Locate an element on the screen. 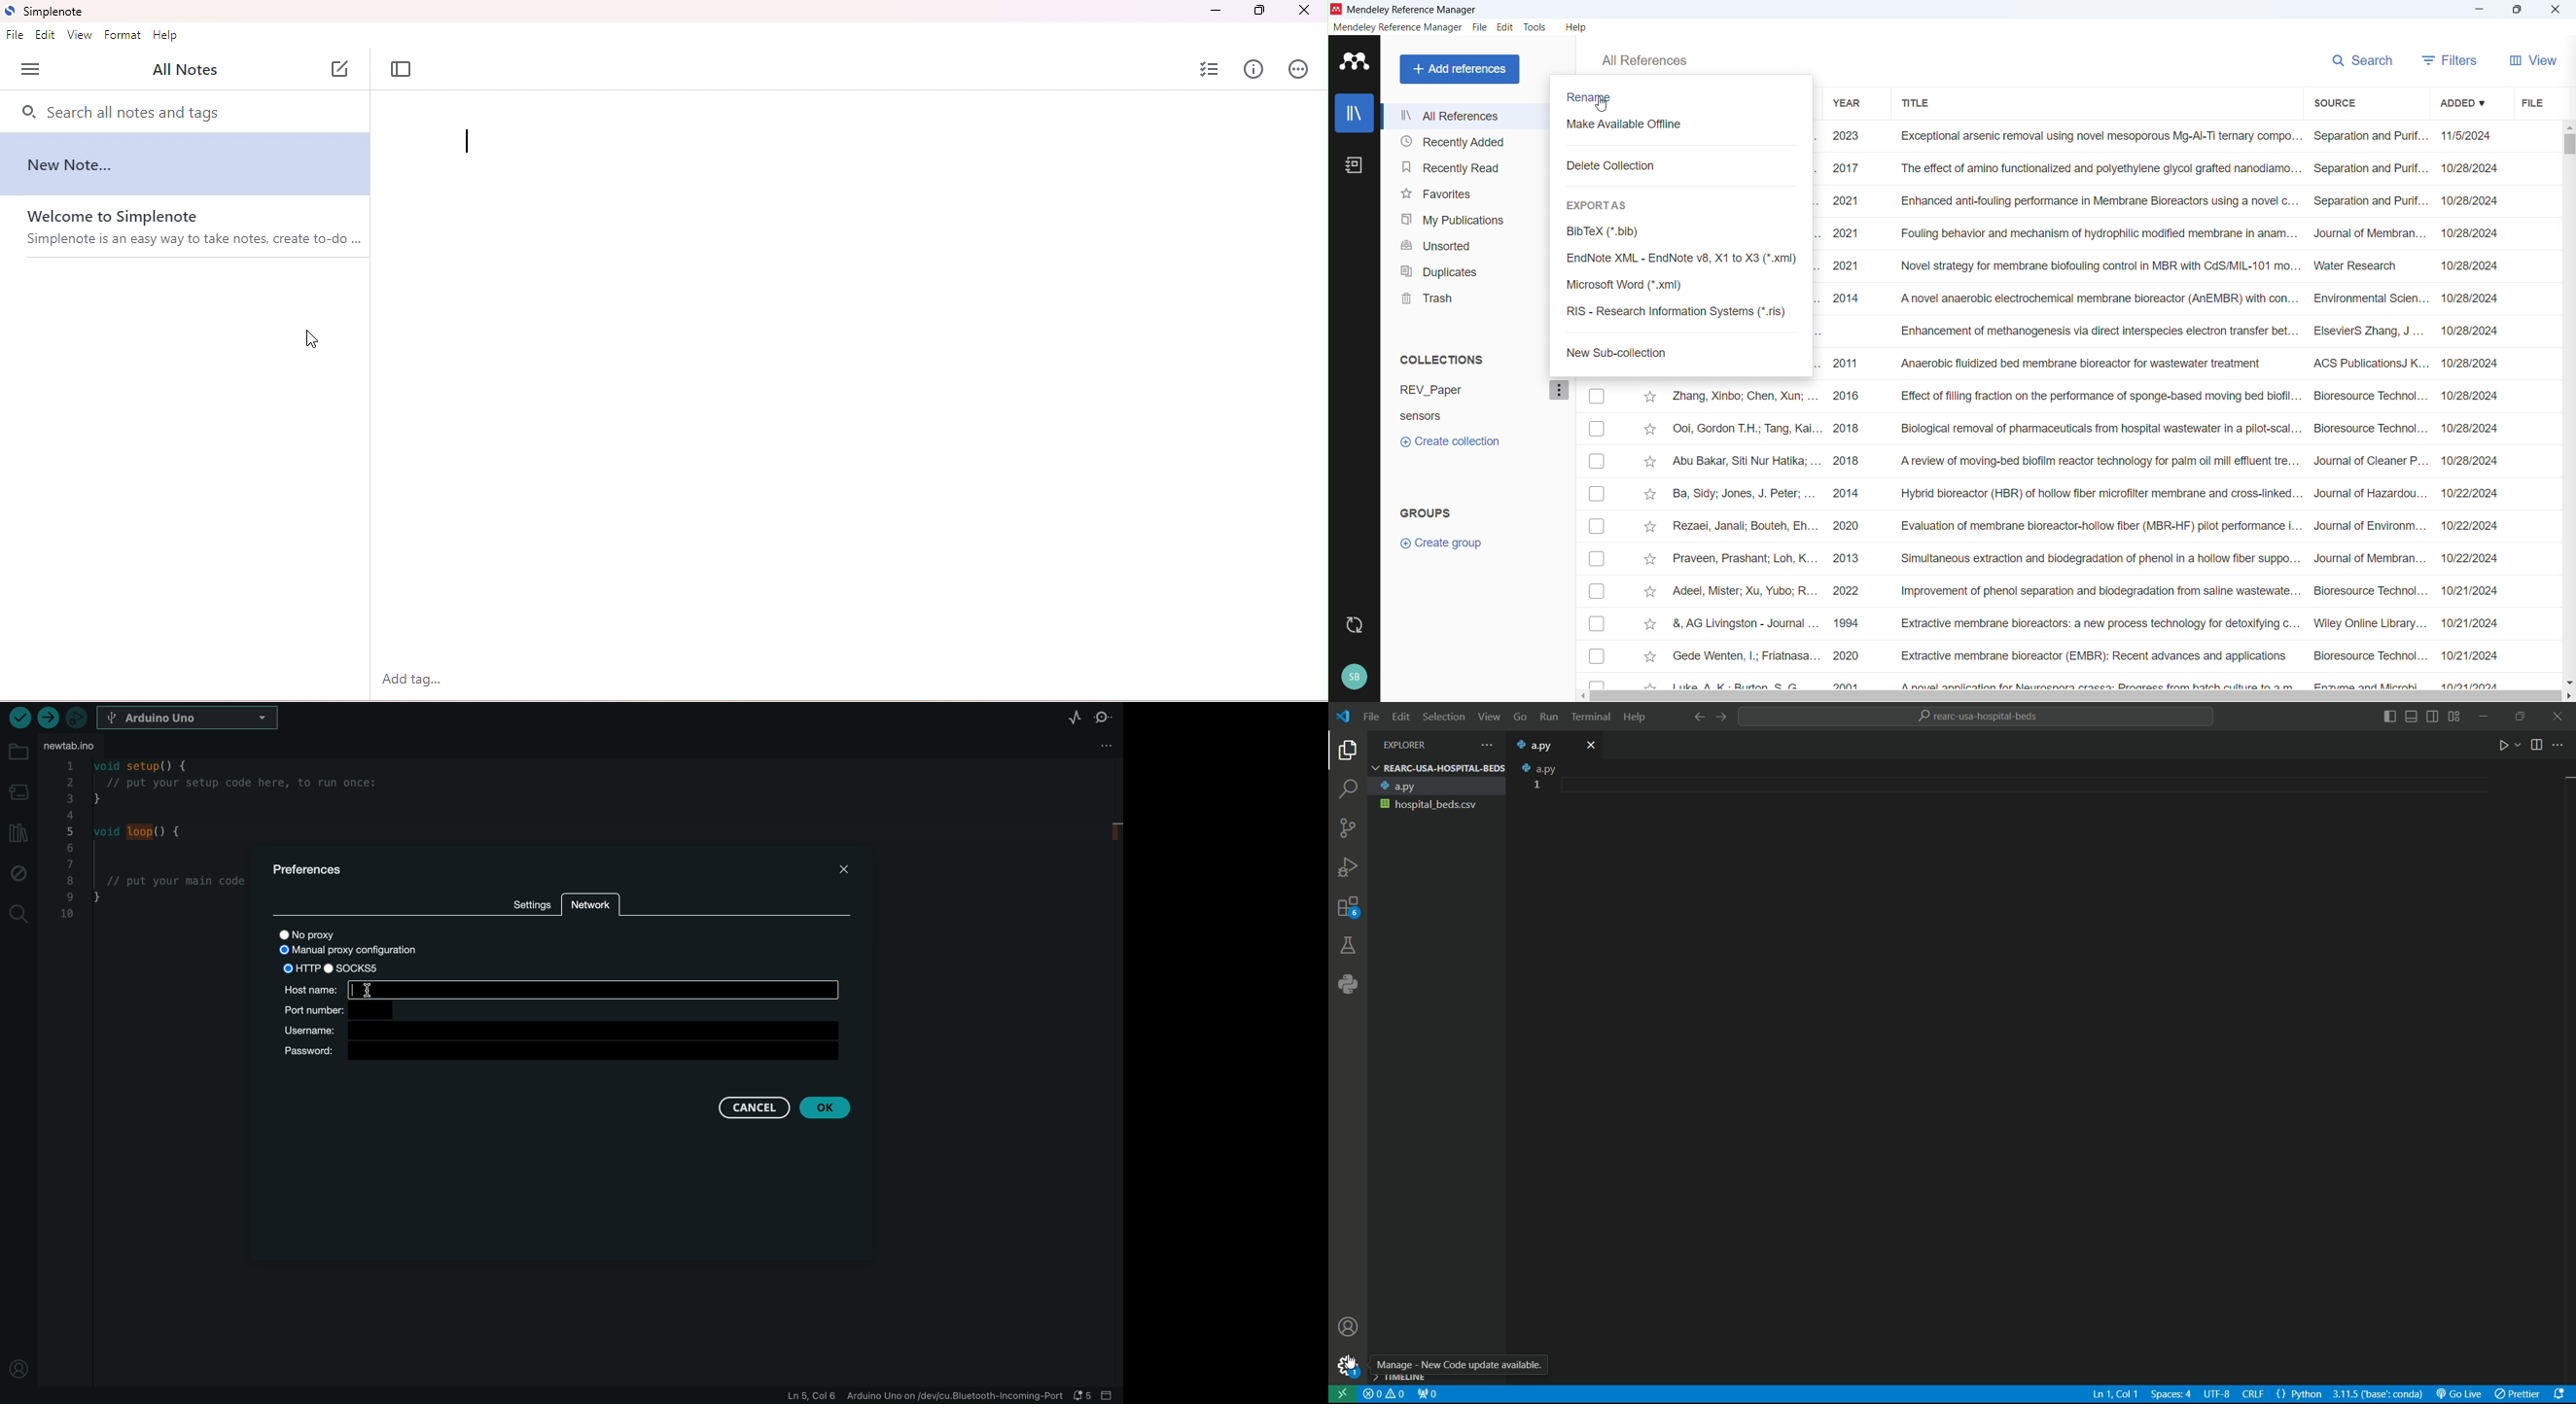  serial plotter is located at coordinates (1074, 717).